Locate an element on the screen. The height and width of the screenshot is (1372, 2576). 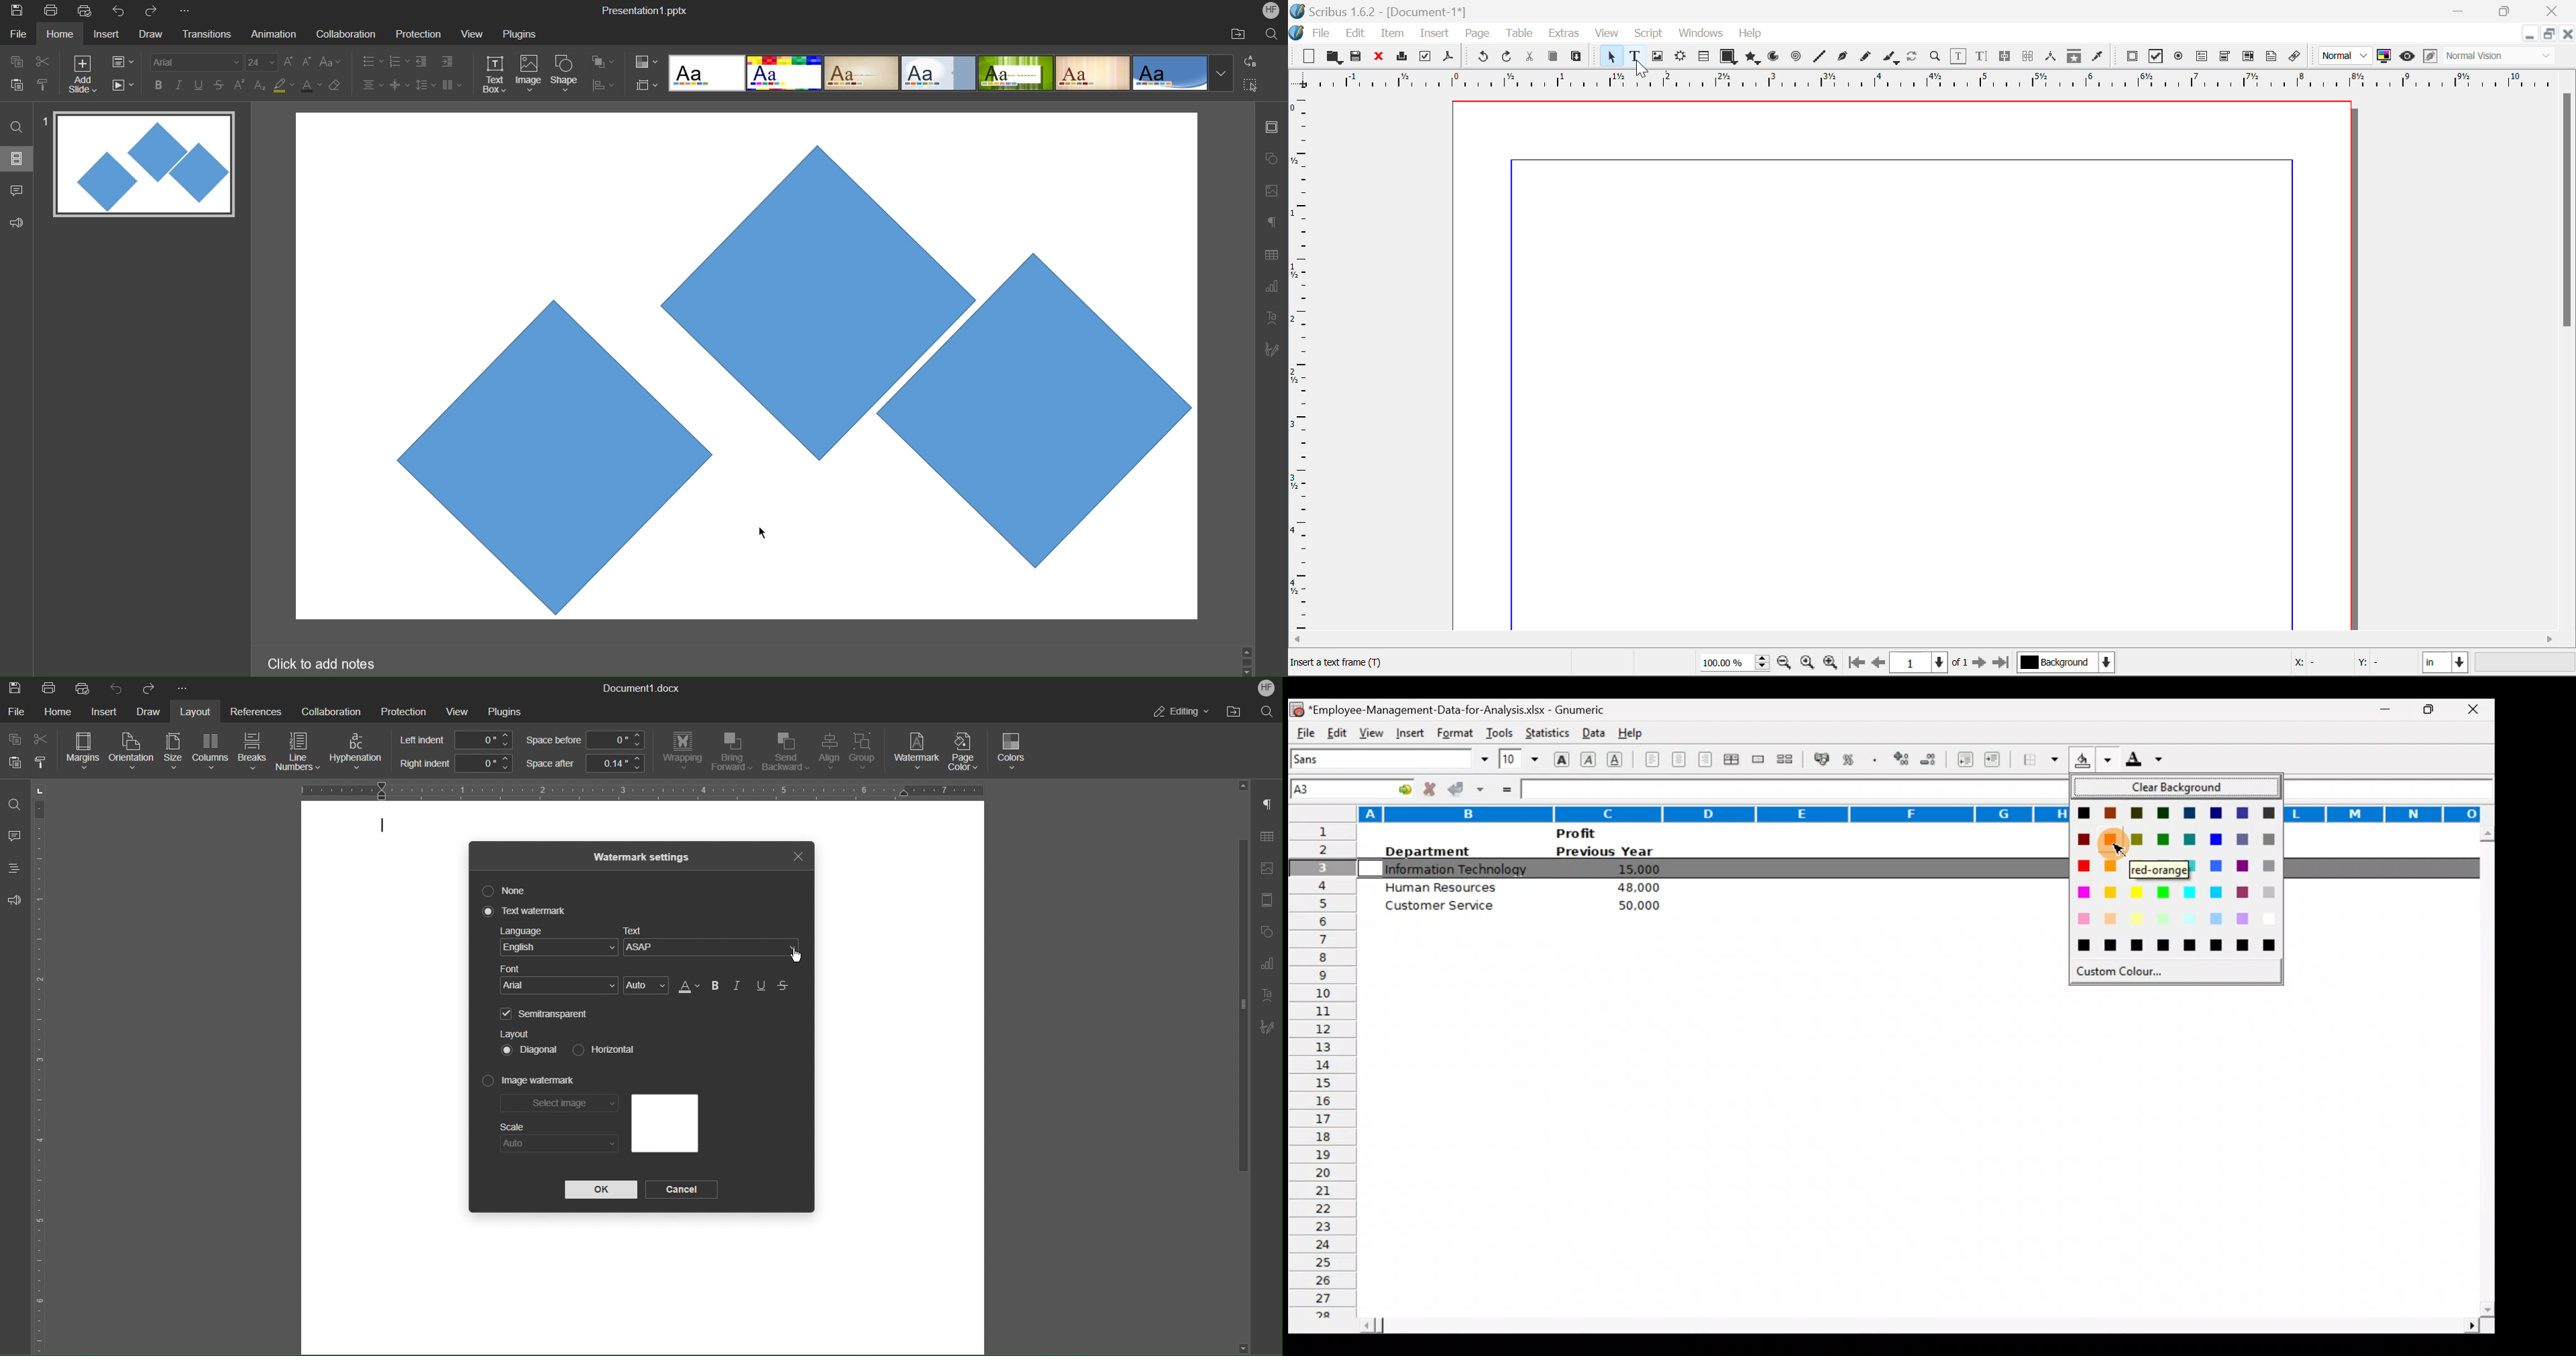
Subscript is located at coordinates (261, 85).